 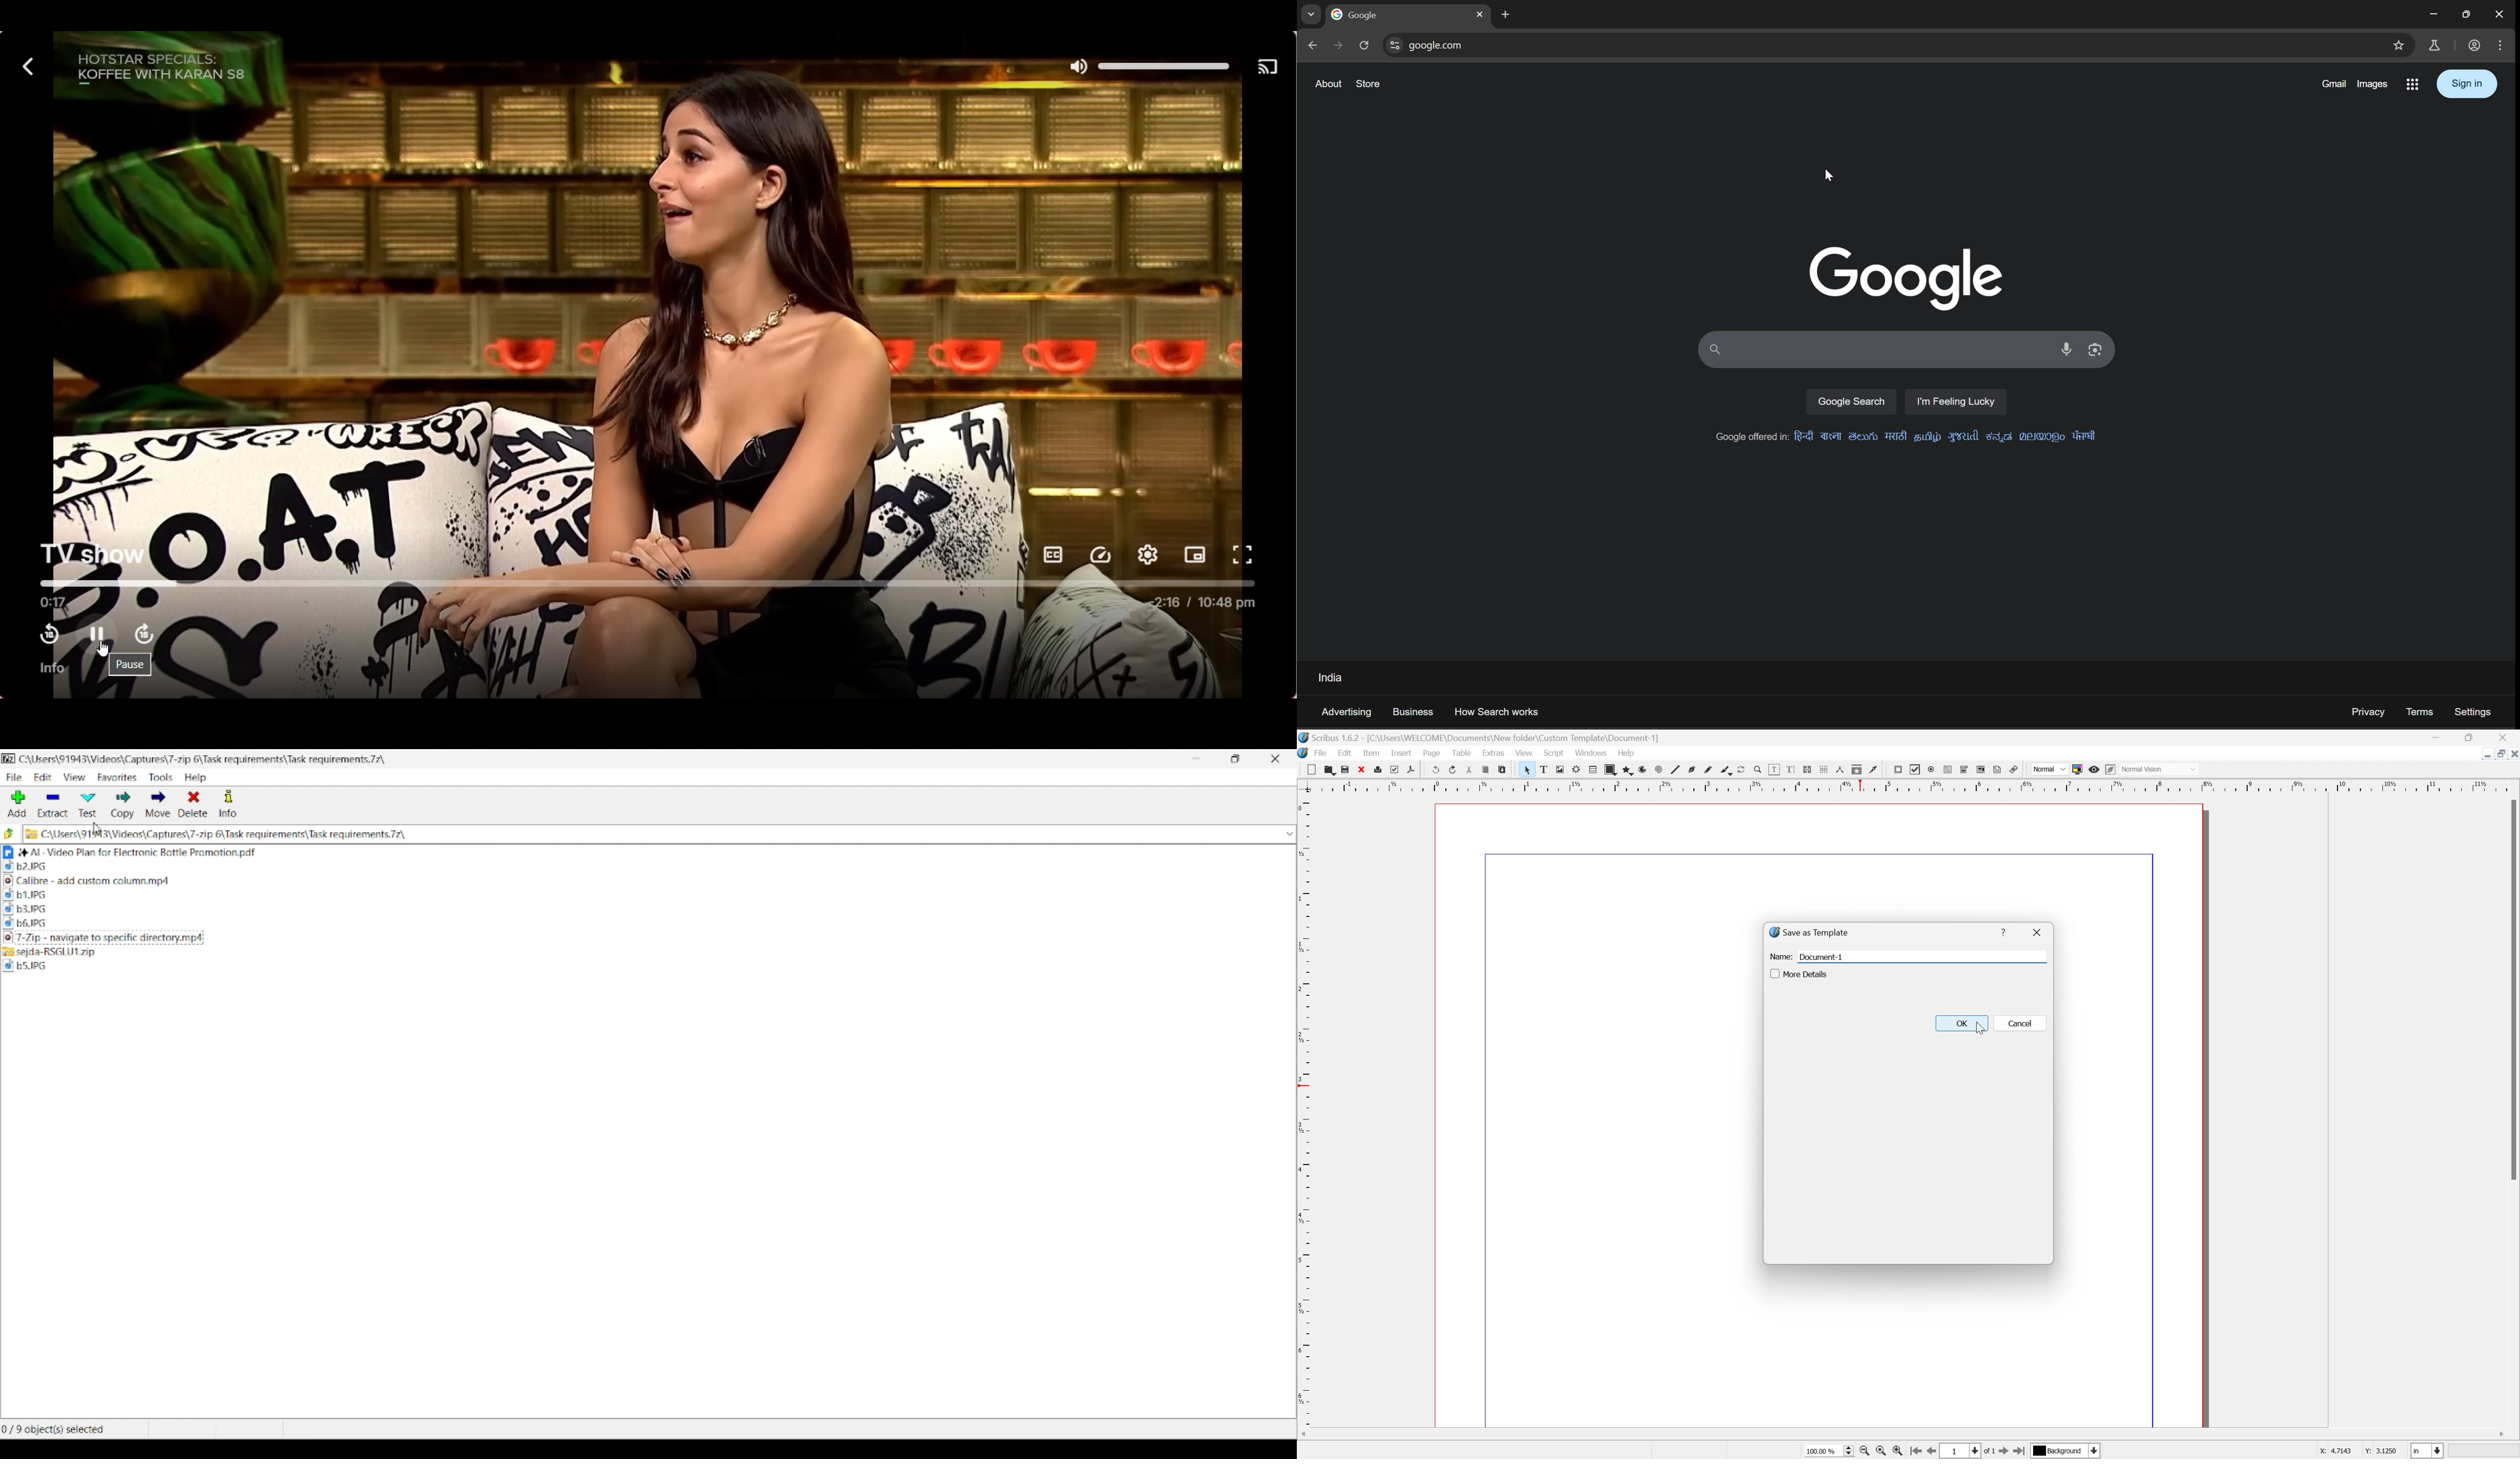 What do you see at coordinates (2021, 1023) in the screenshot?
I see `Cancel` at bounding box center [2021, 1023].